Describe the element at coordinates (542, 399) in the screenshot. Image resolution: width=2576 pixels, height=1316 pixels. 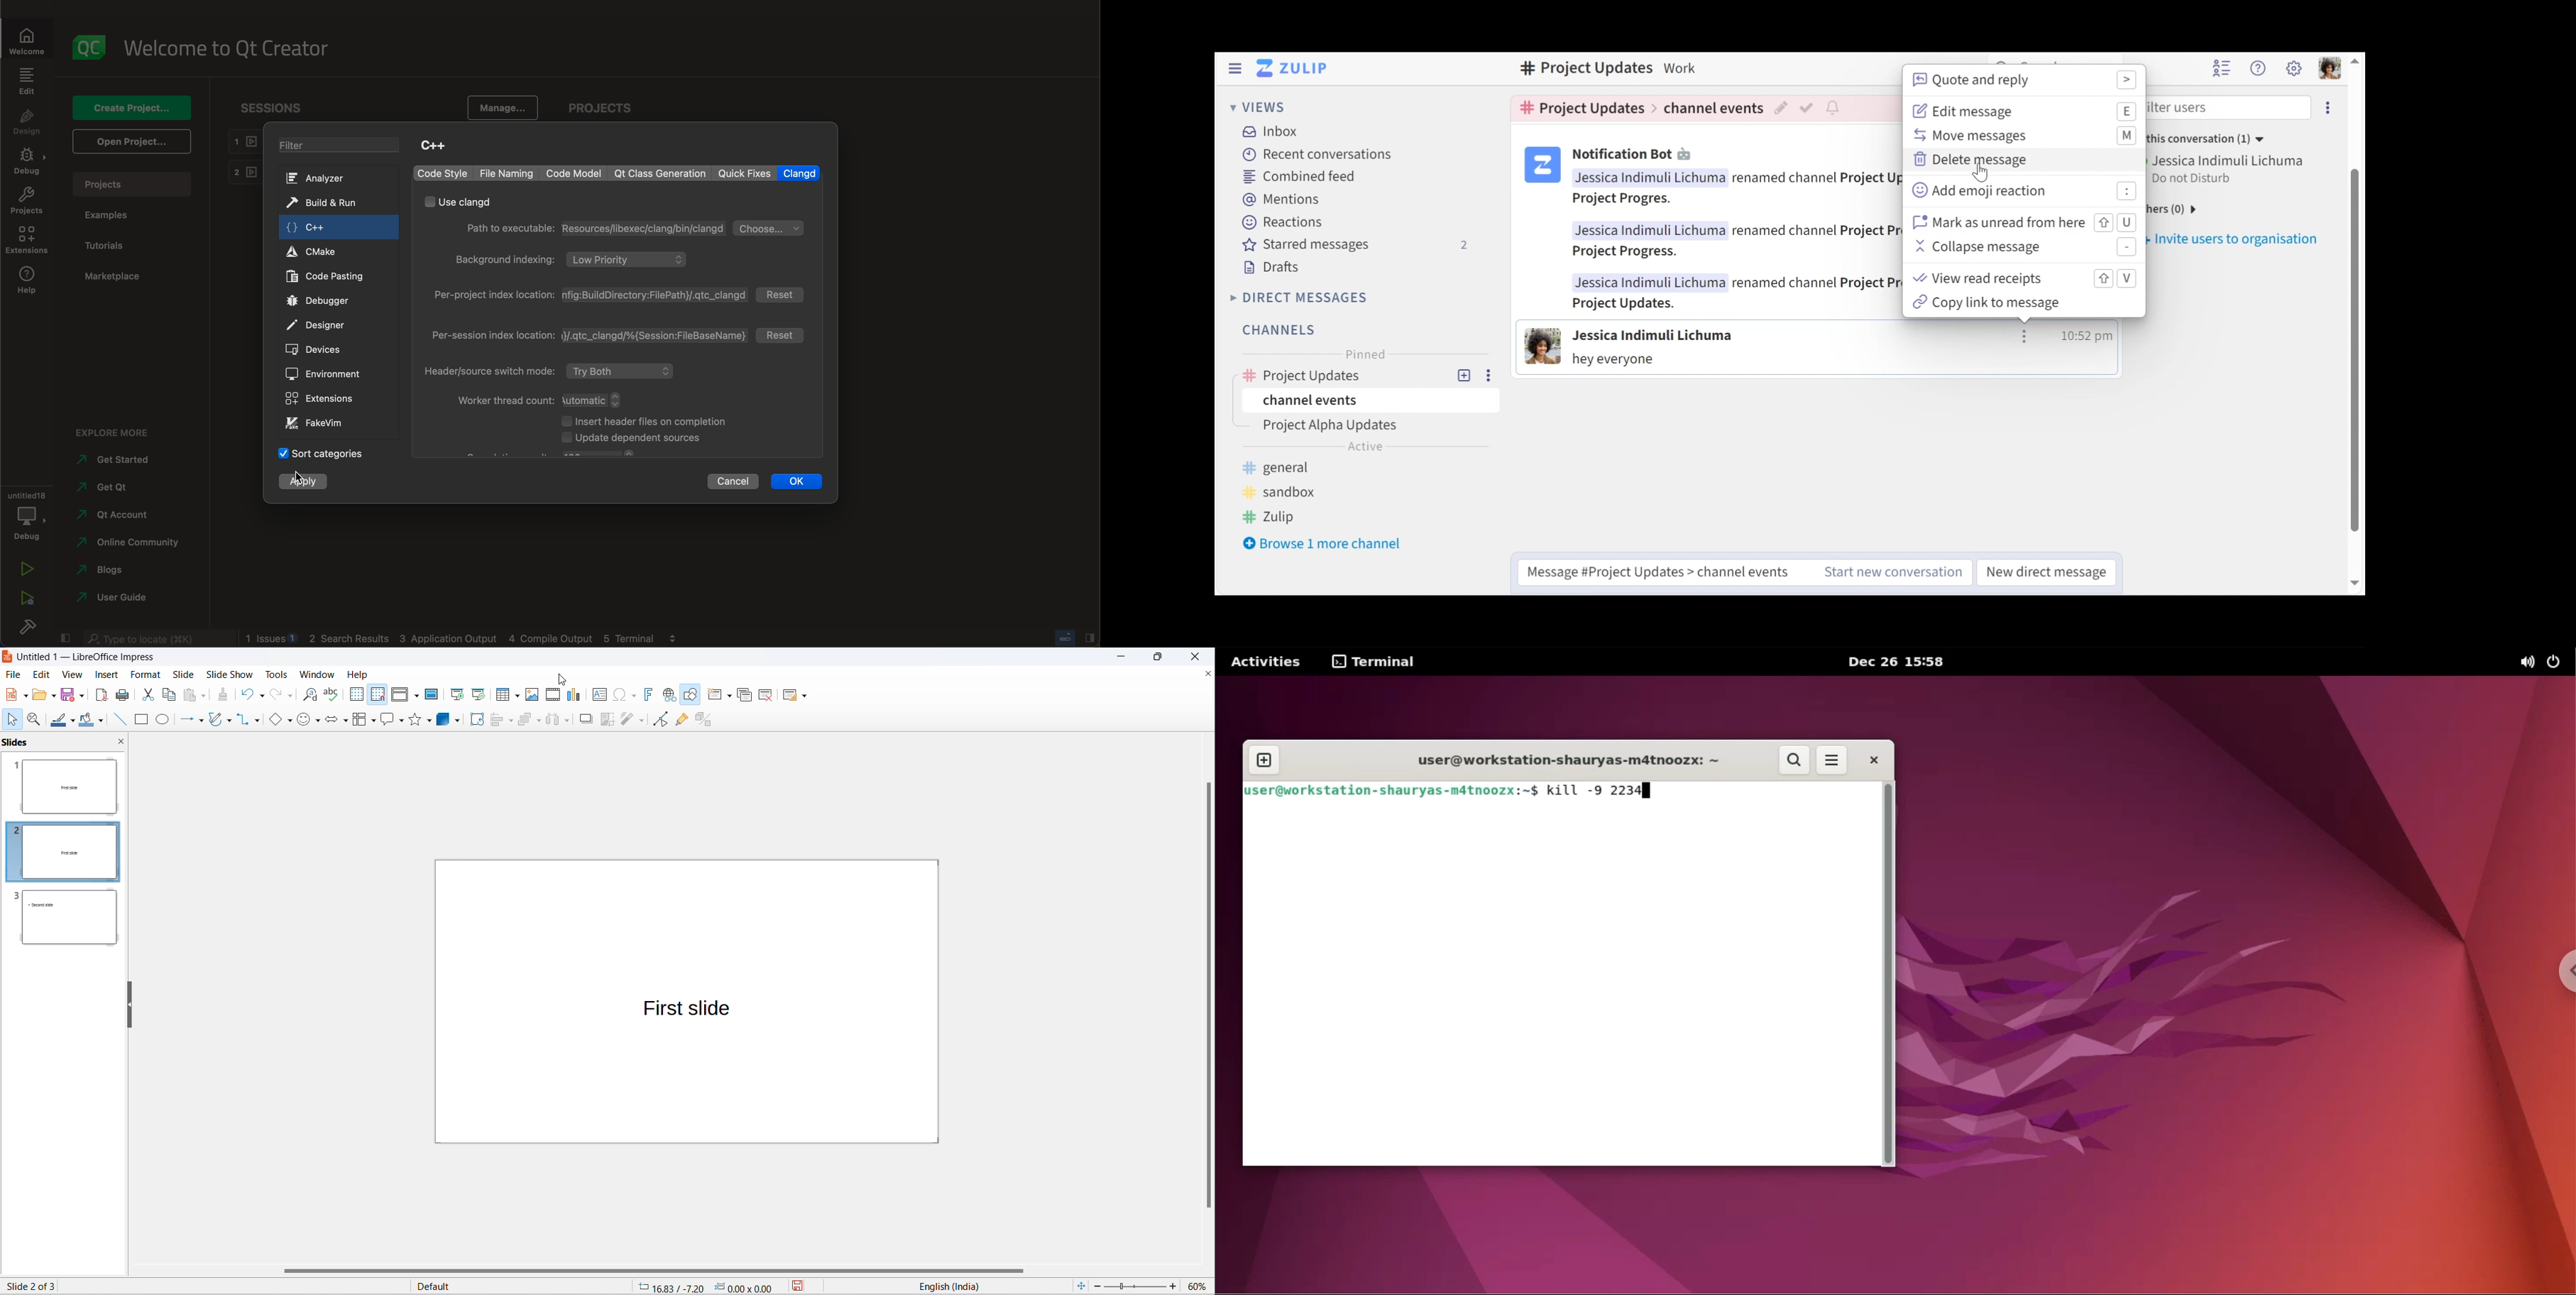
I see `worker thread` at that location.